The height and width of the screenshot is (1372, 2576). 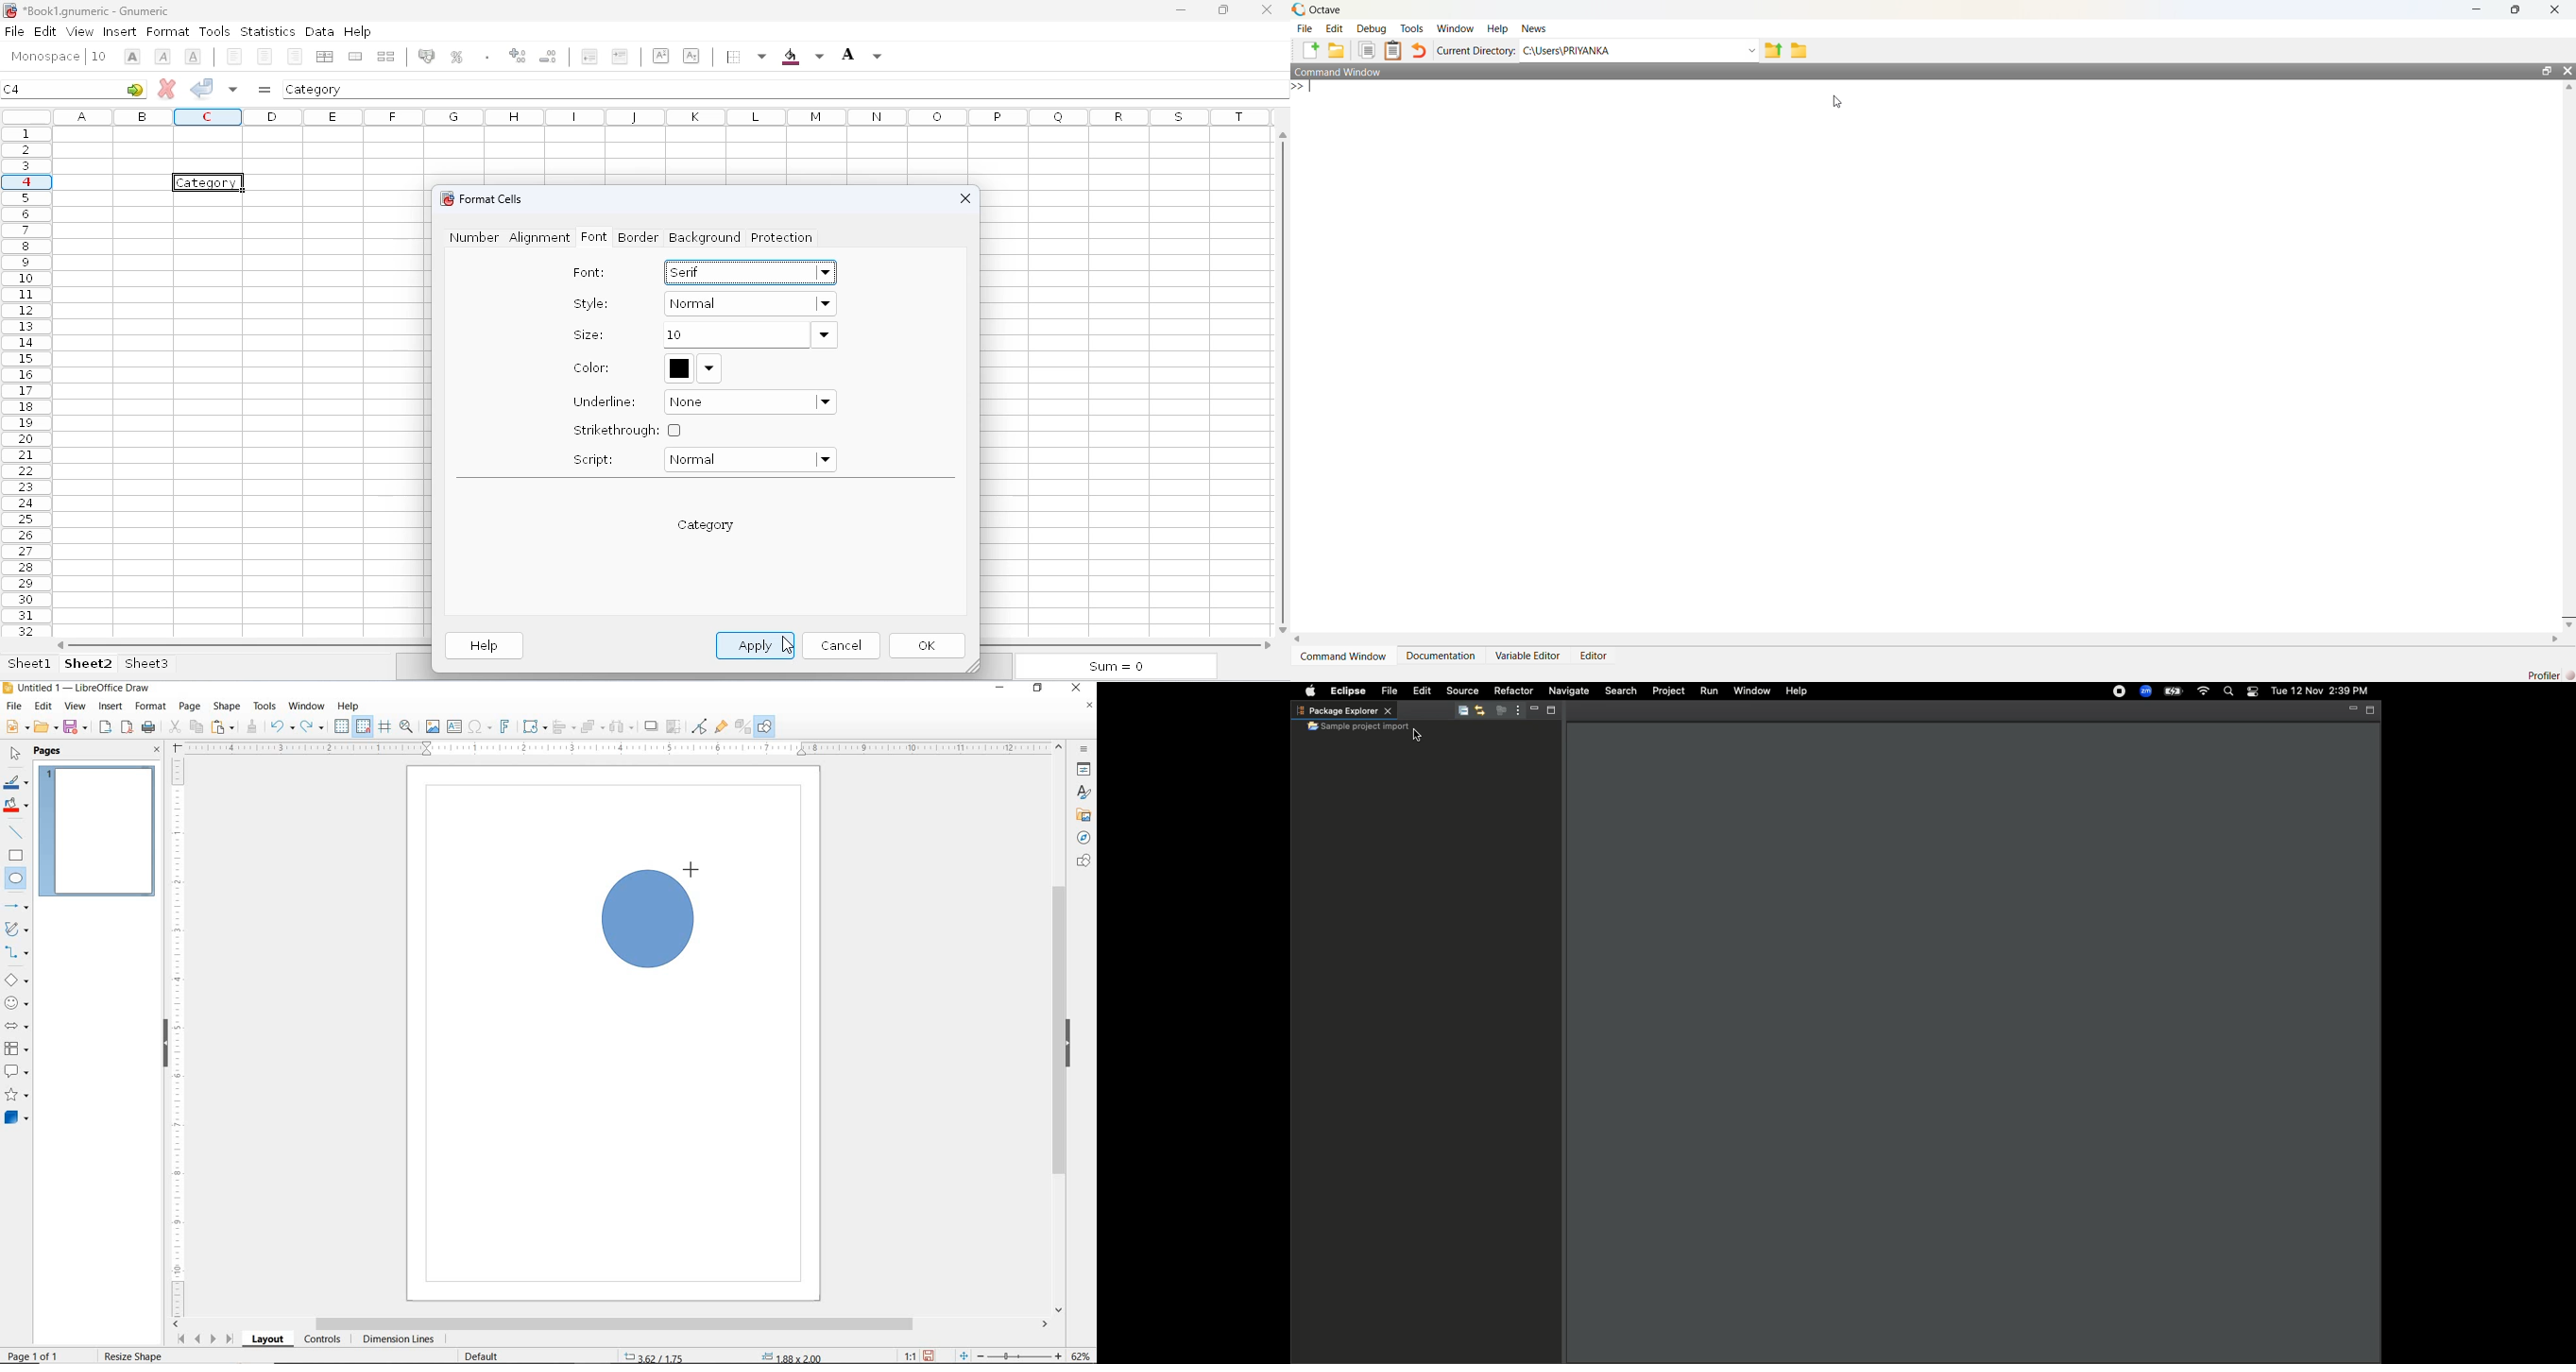 I want to click on SCROLLBAR, so click(x=1060, y=1029).